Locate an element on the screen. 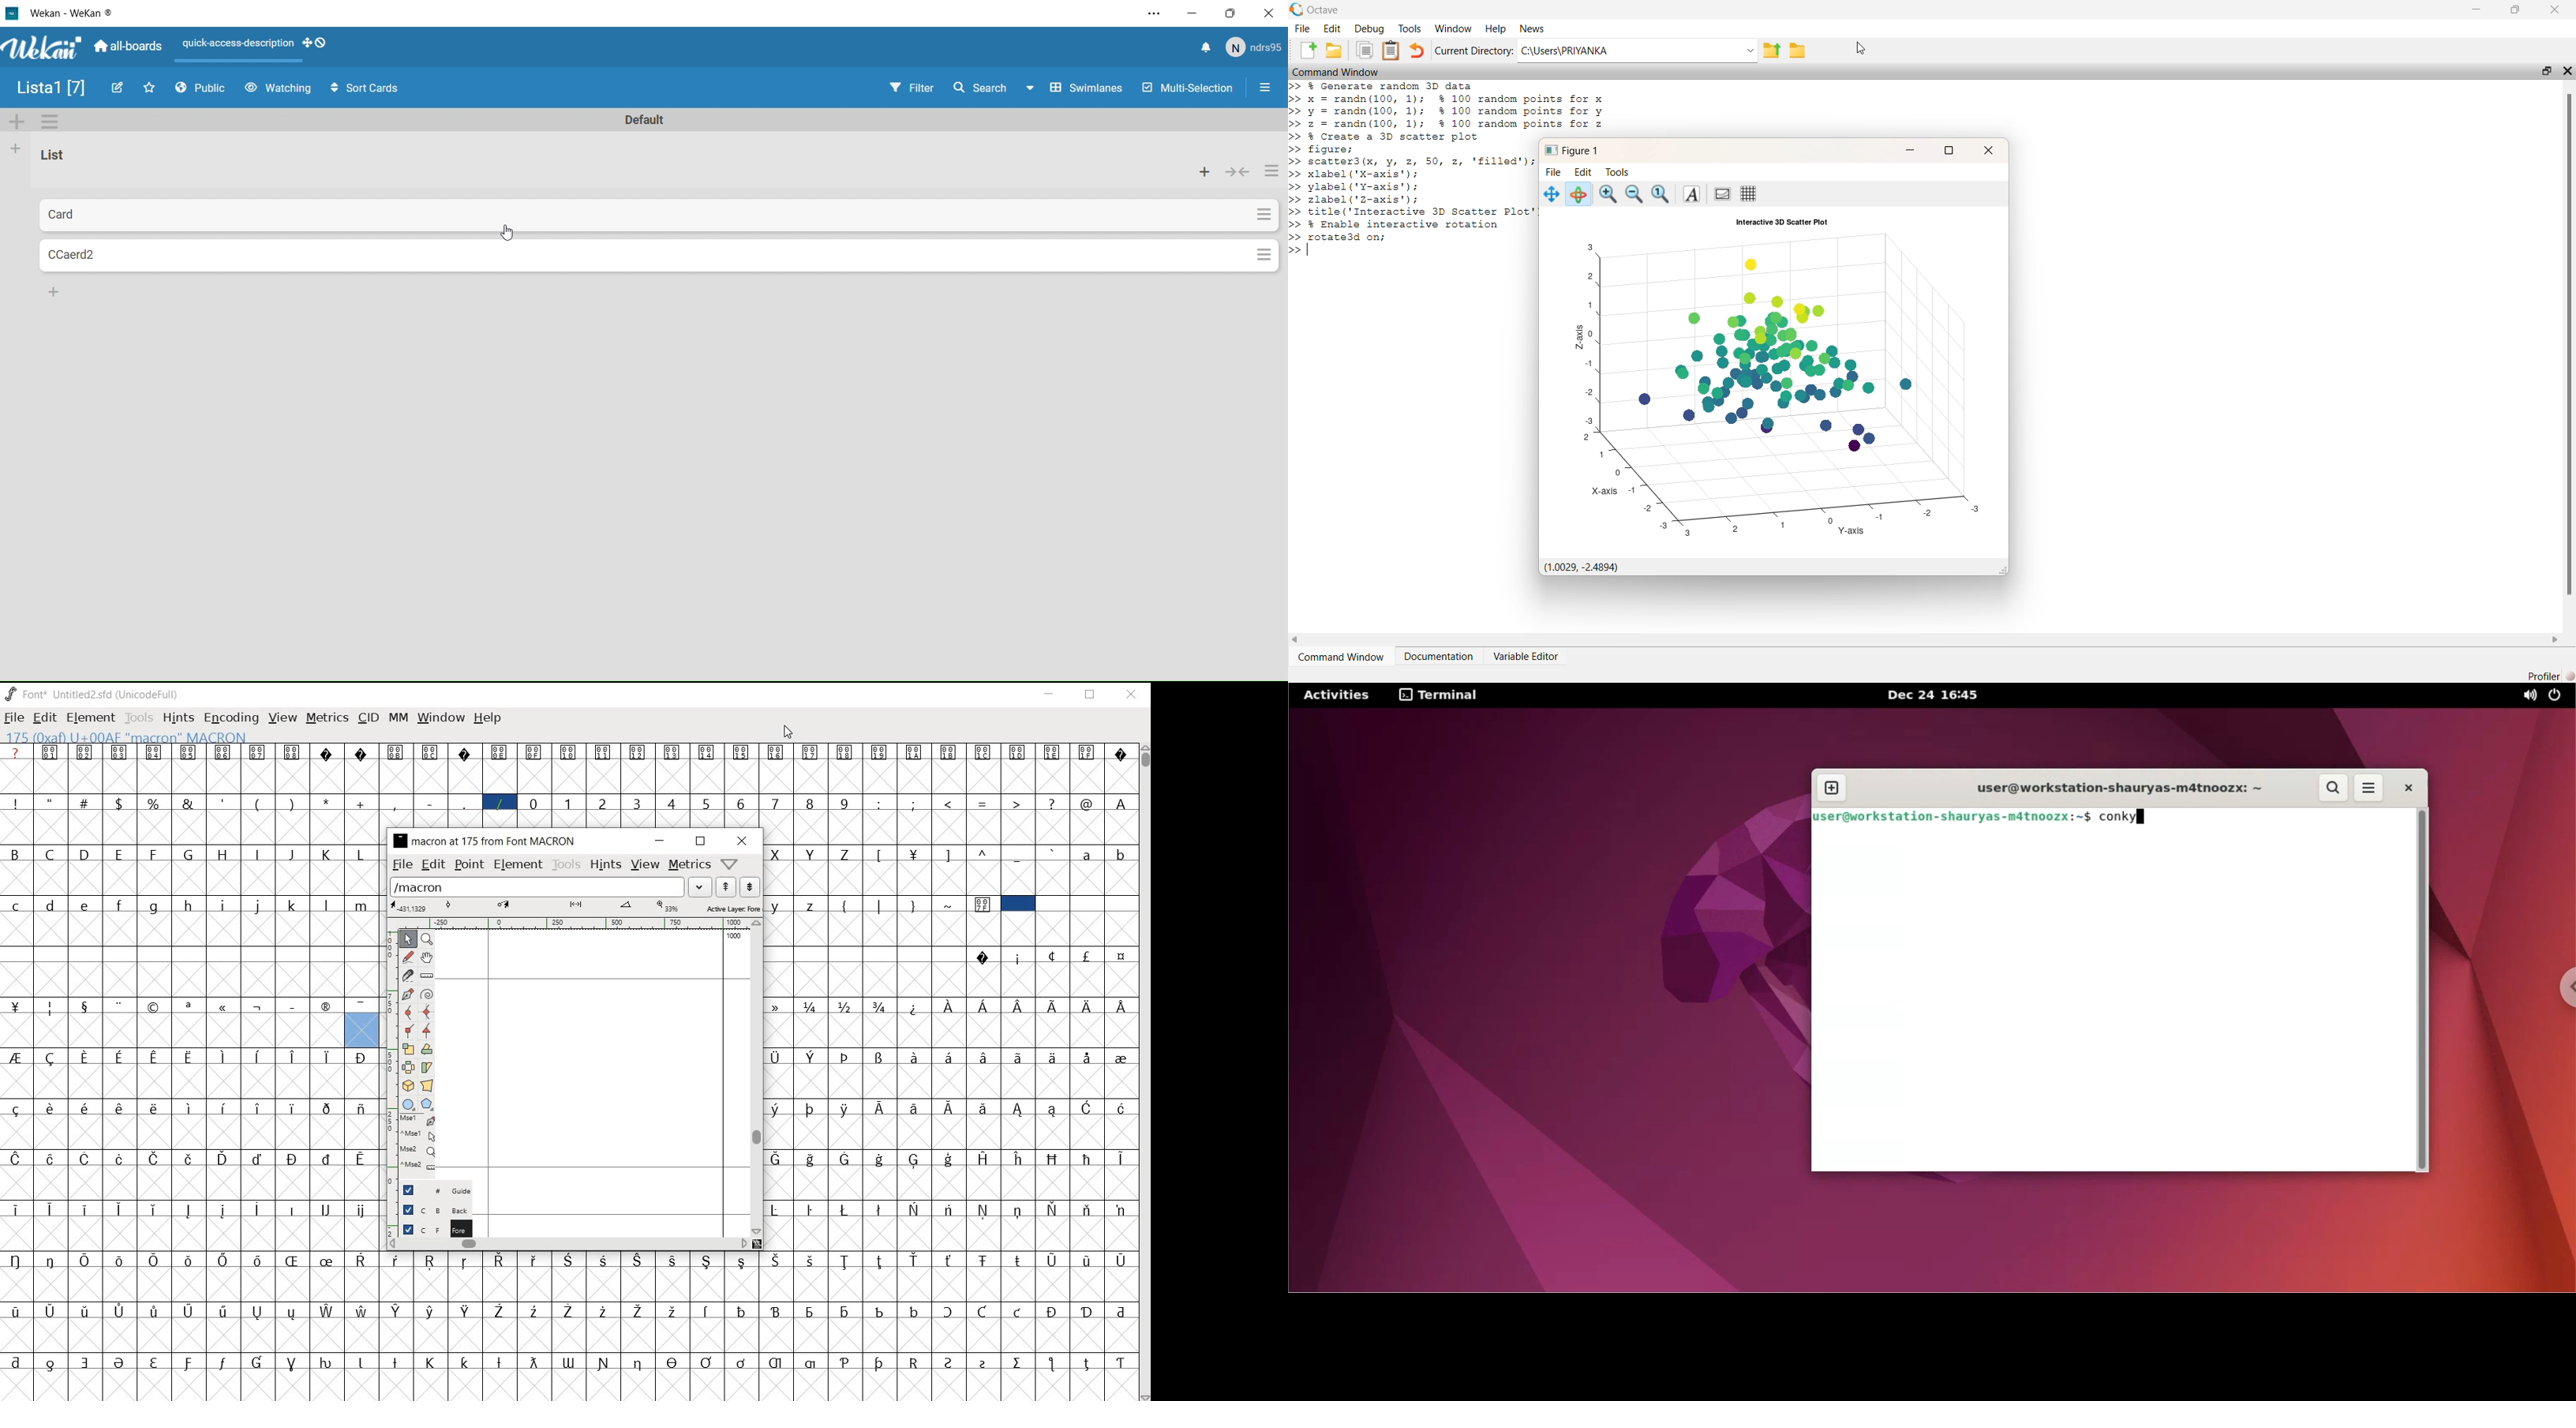 The image size is (2576, 1428). Symbol is located at coordinates (1019, 1004).